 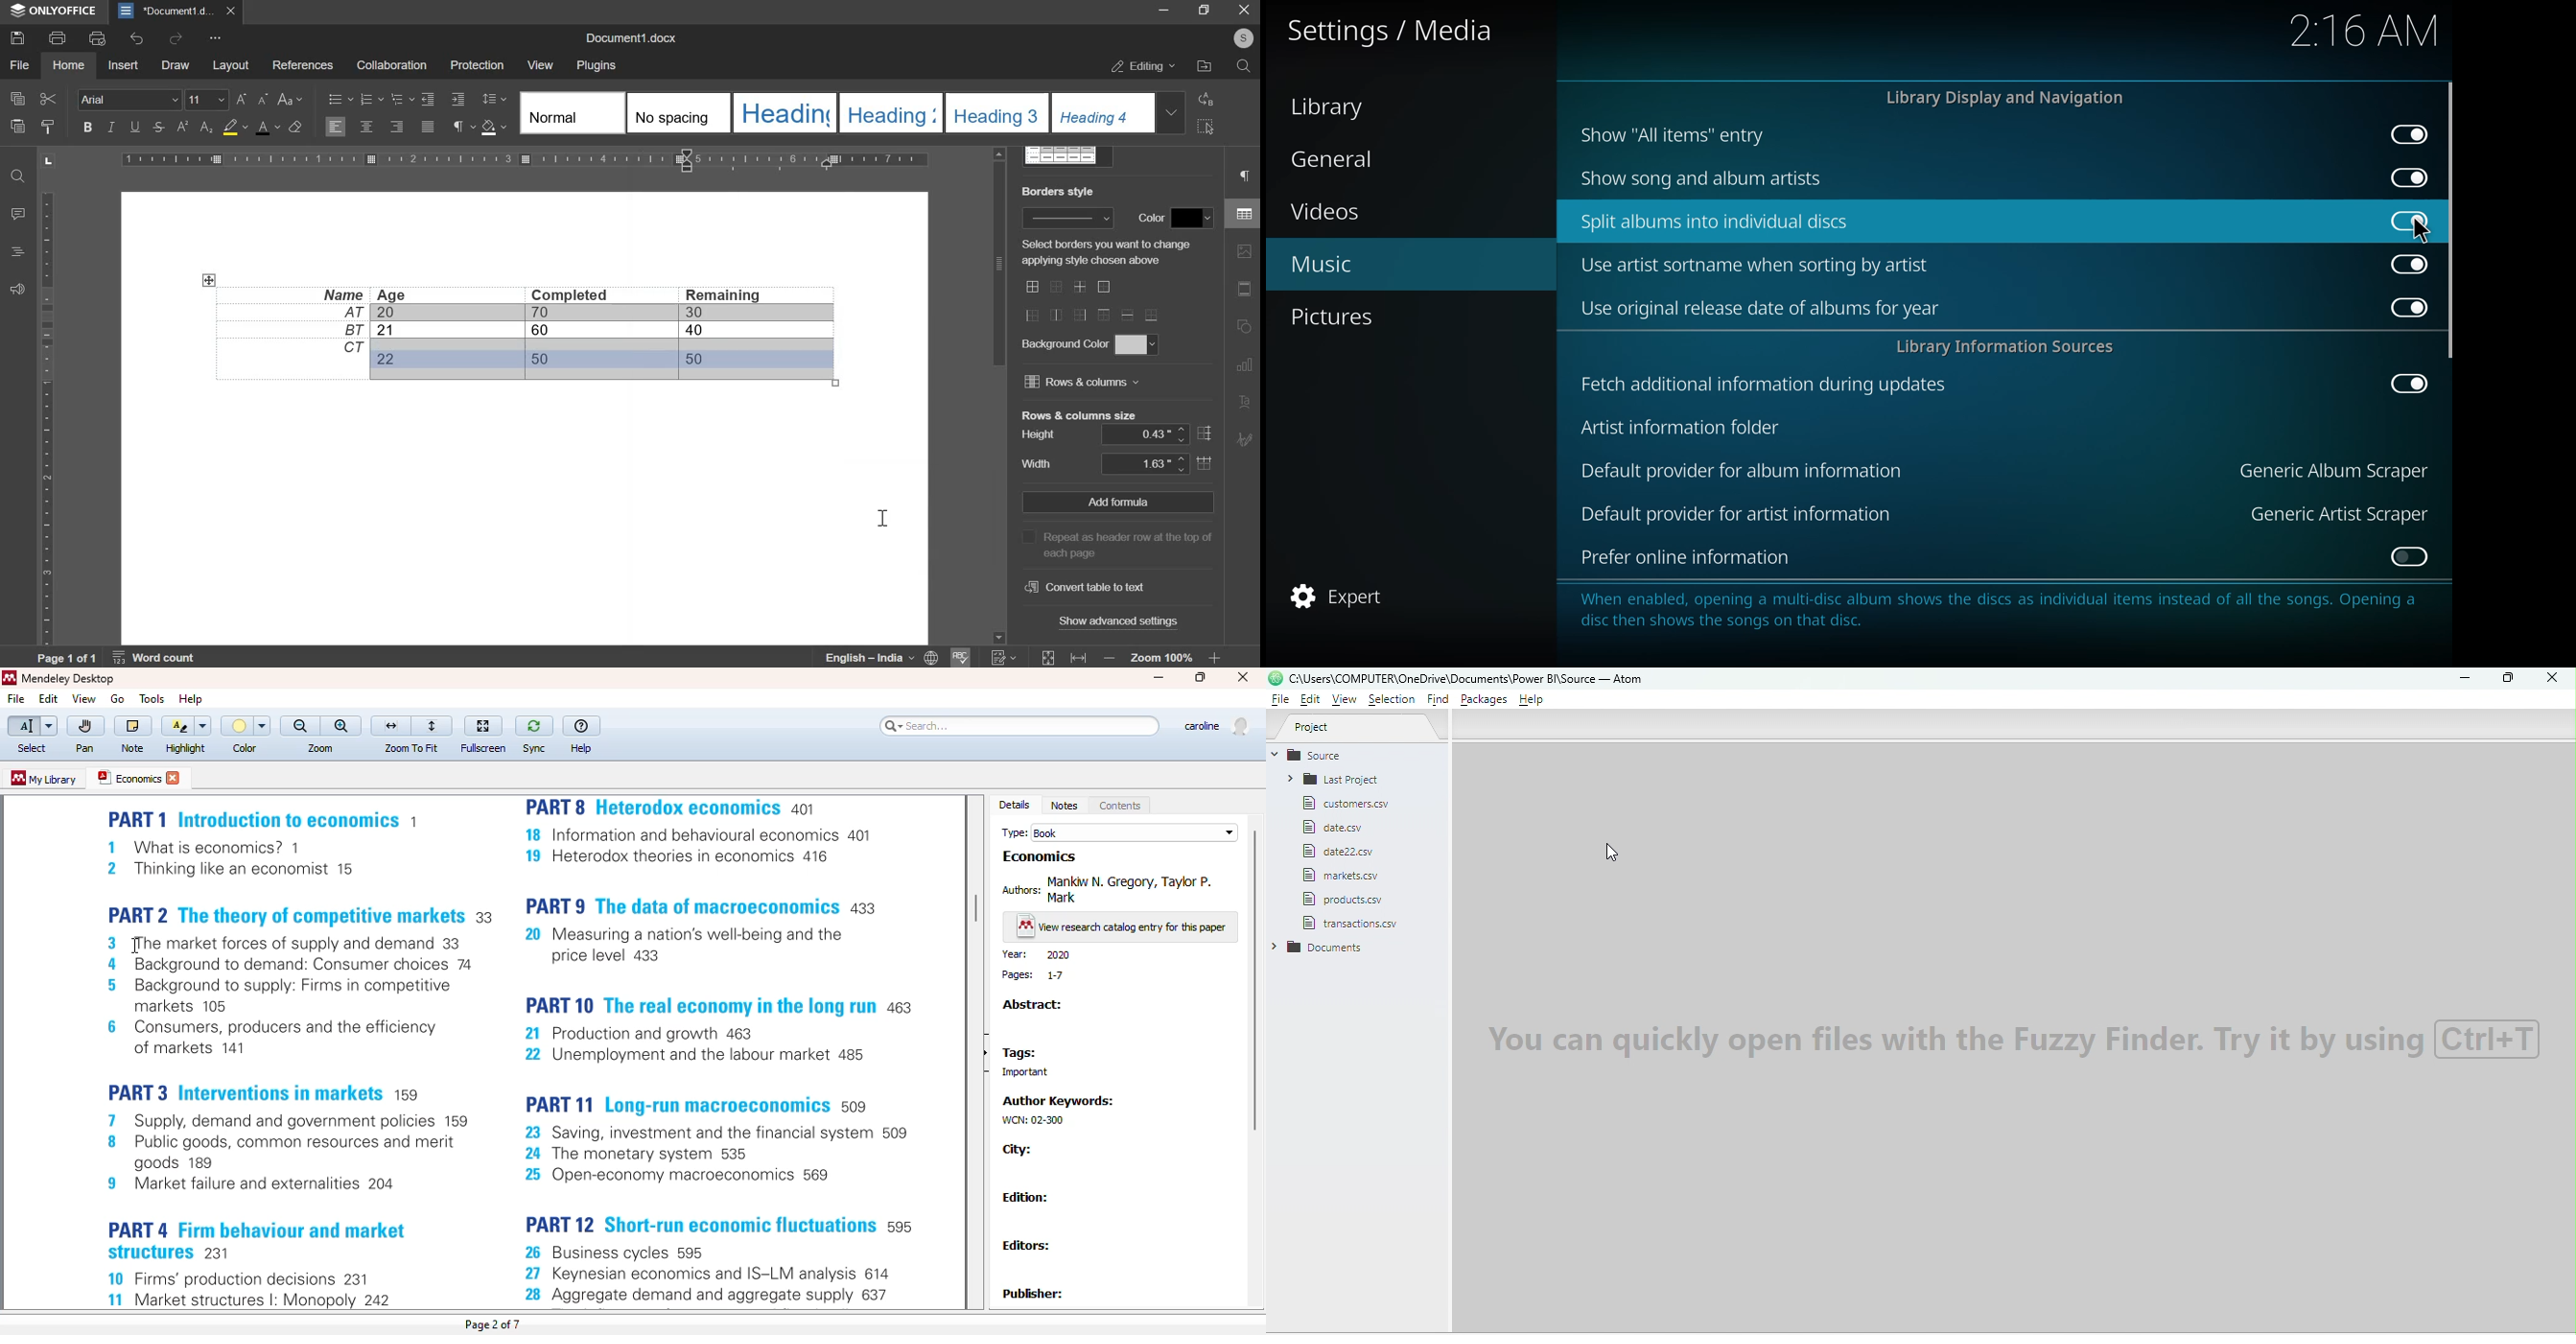 What do you see at coordinates (2331, 513) in the screenshot?
I see `generic` at bounding box center [2331, 513].